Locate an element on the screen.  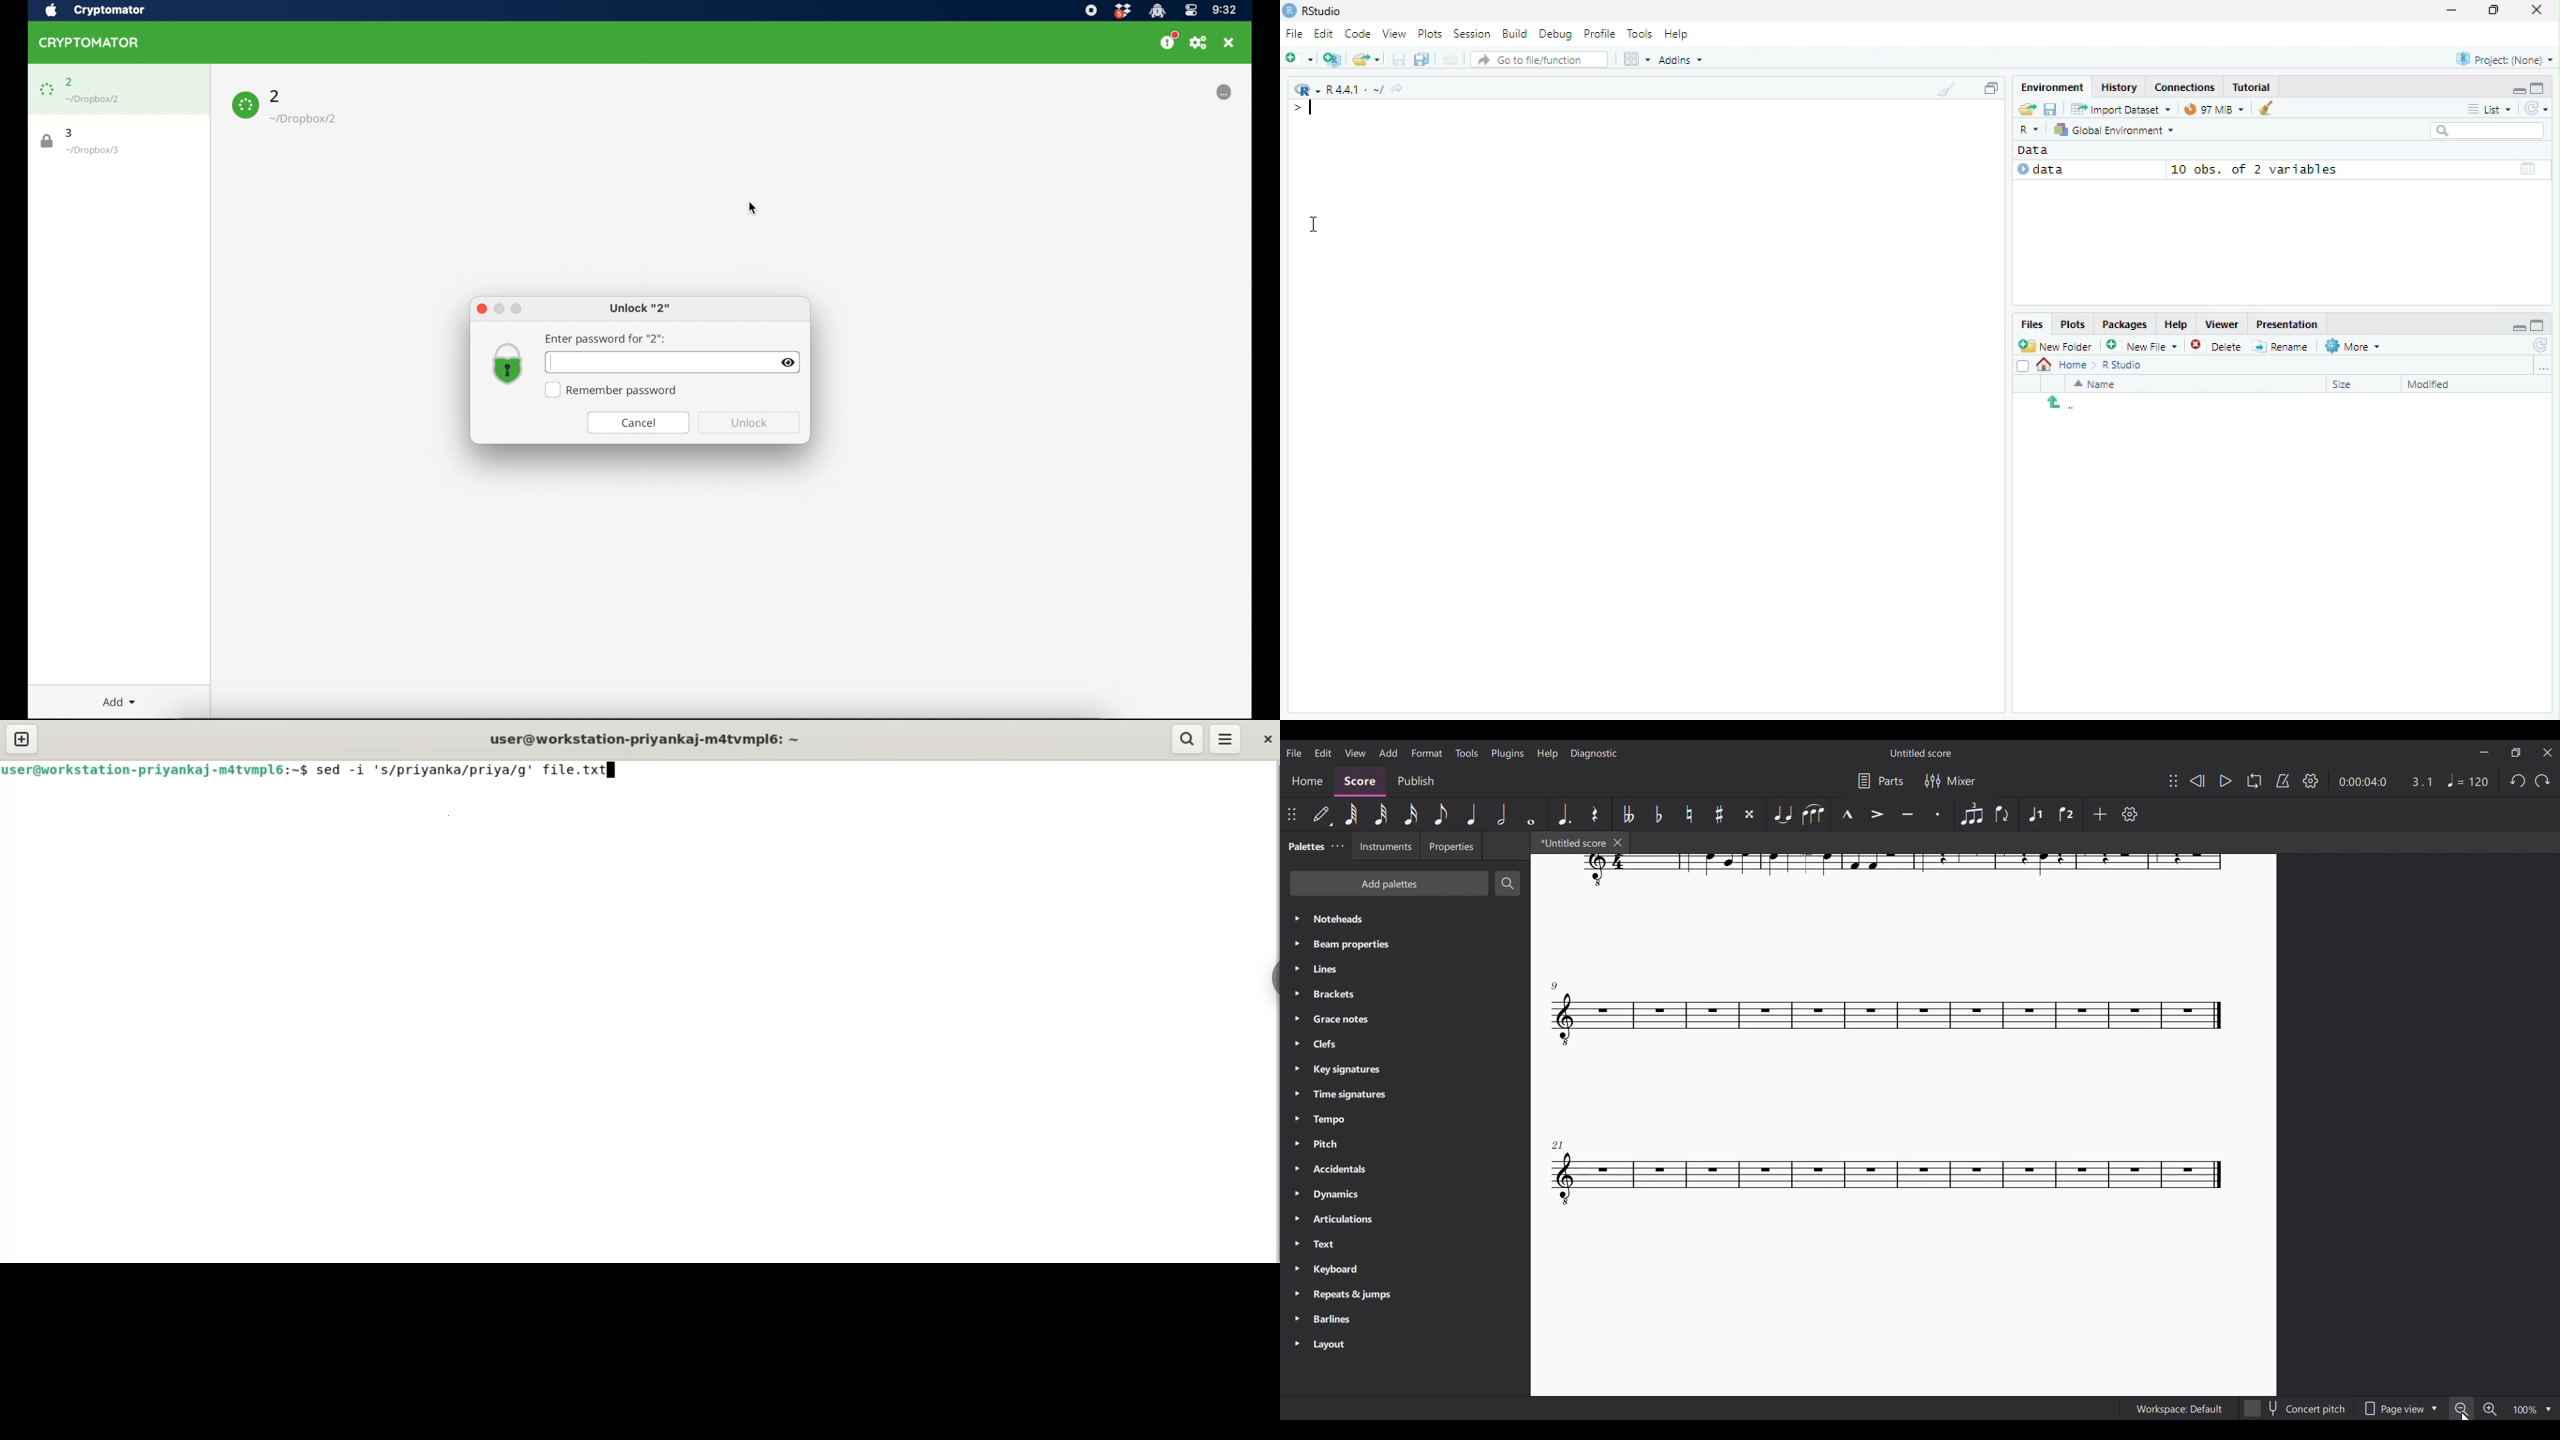
Rename selected file/folder is located at coordinates (2281, 345).